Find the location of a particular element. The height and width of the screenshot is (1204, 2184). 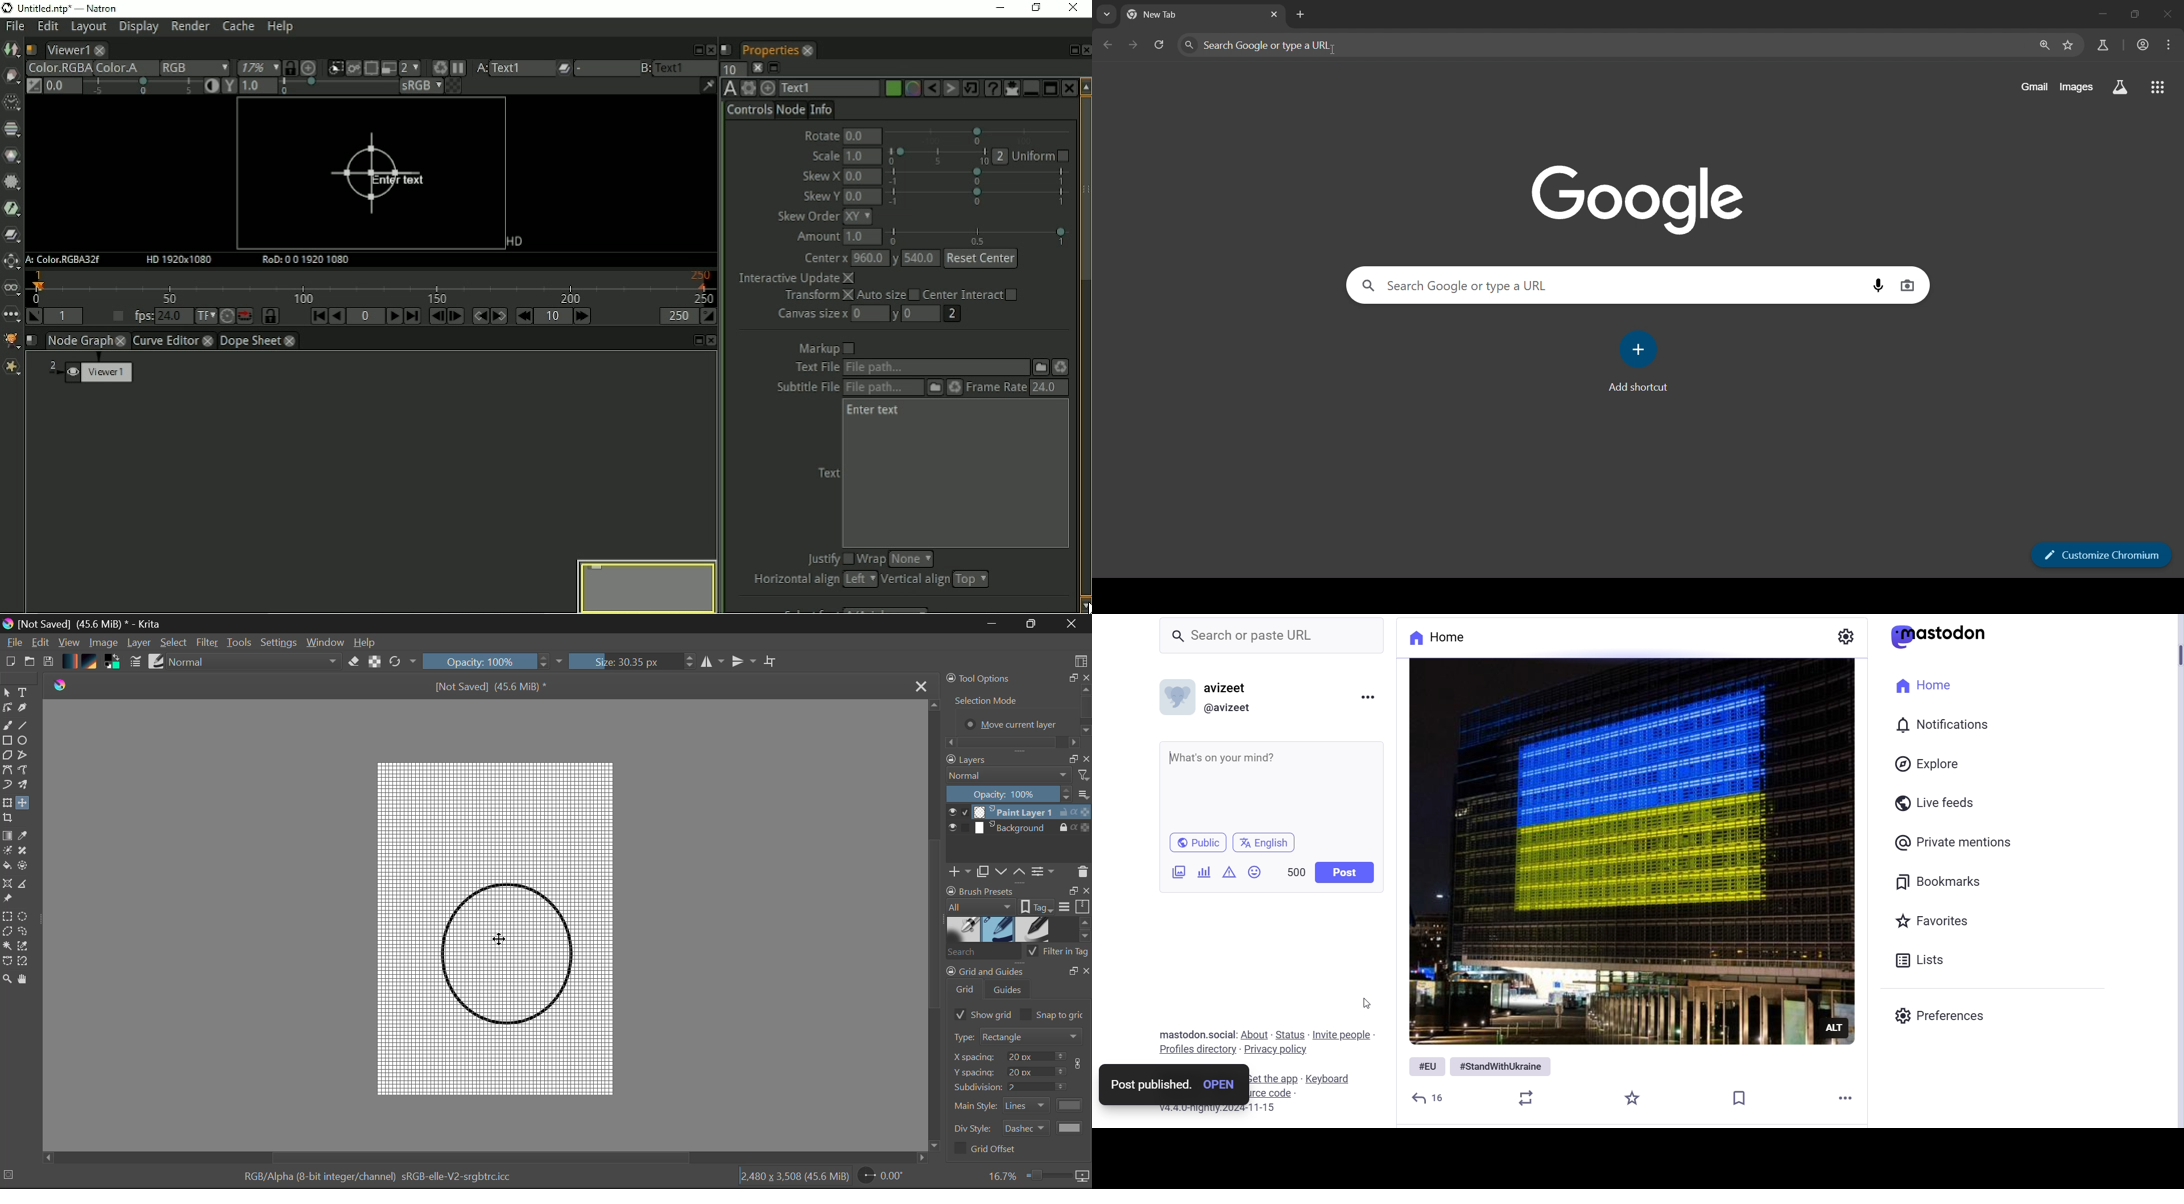

Vertical scrollbar is located at coordinates (1085, 345).